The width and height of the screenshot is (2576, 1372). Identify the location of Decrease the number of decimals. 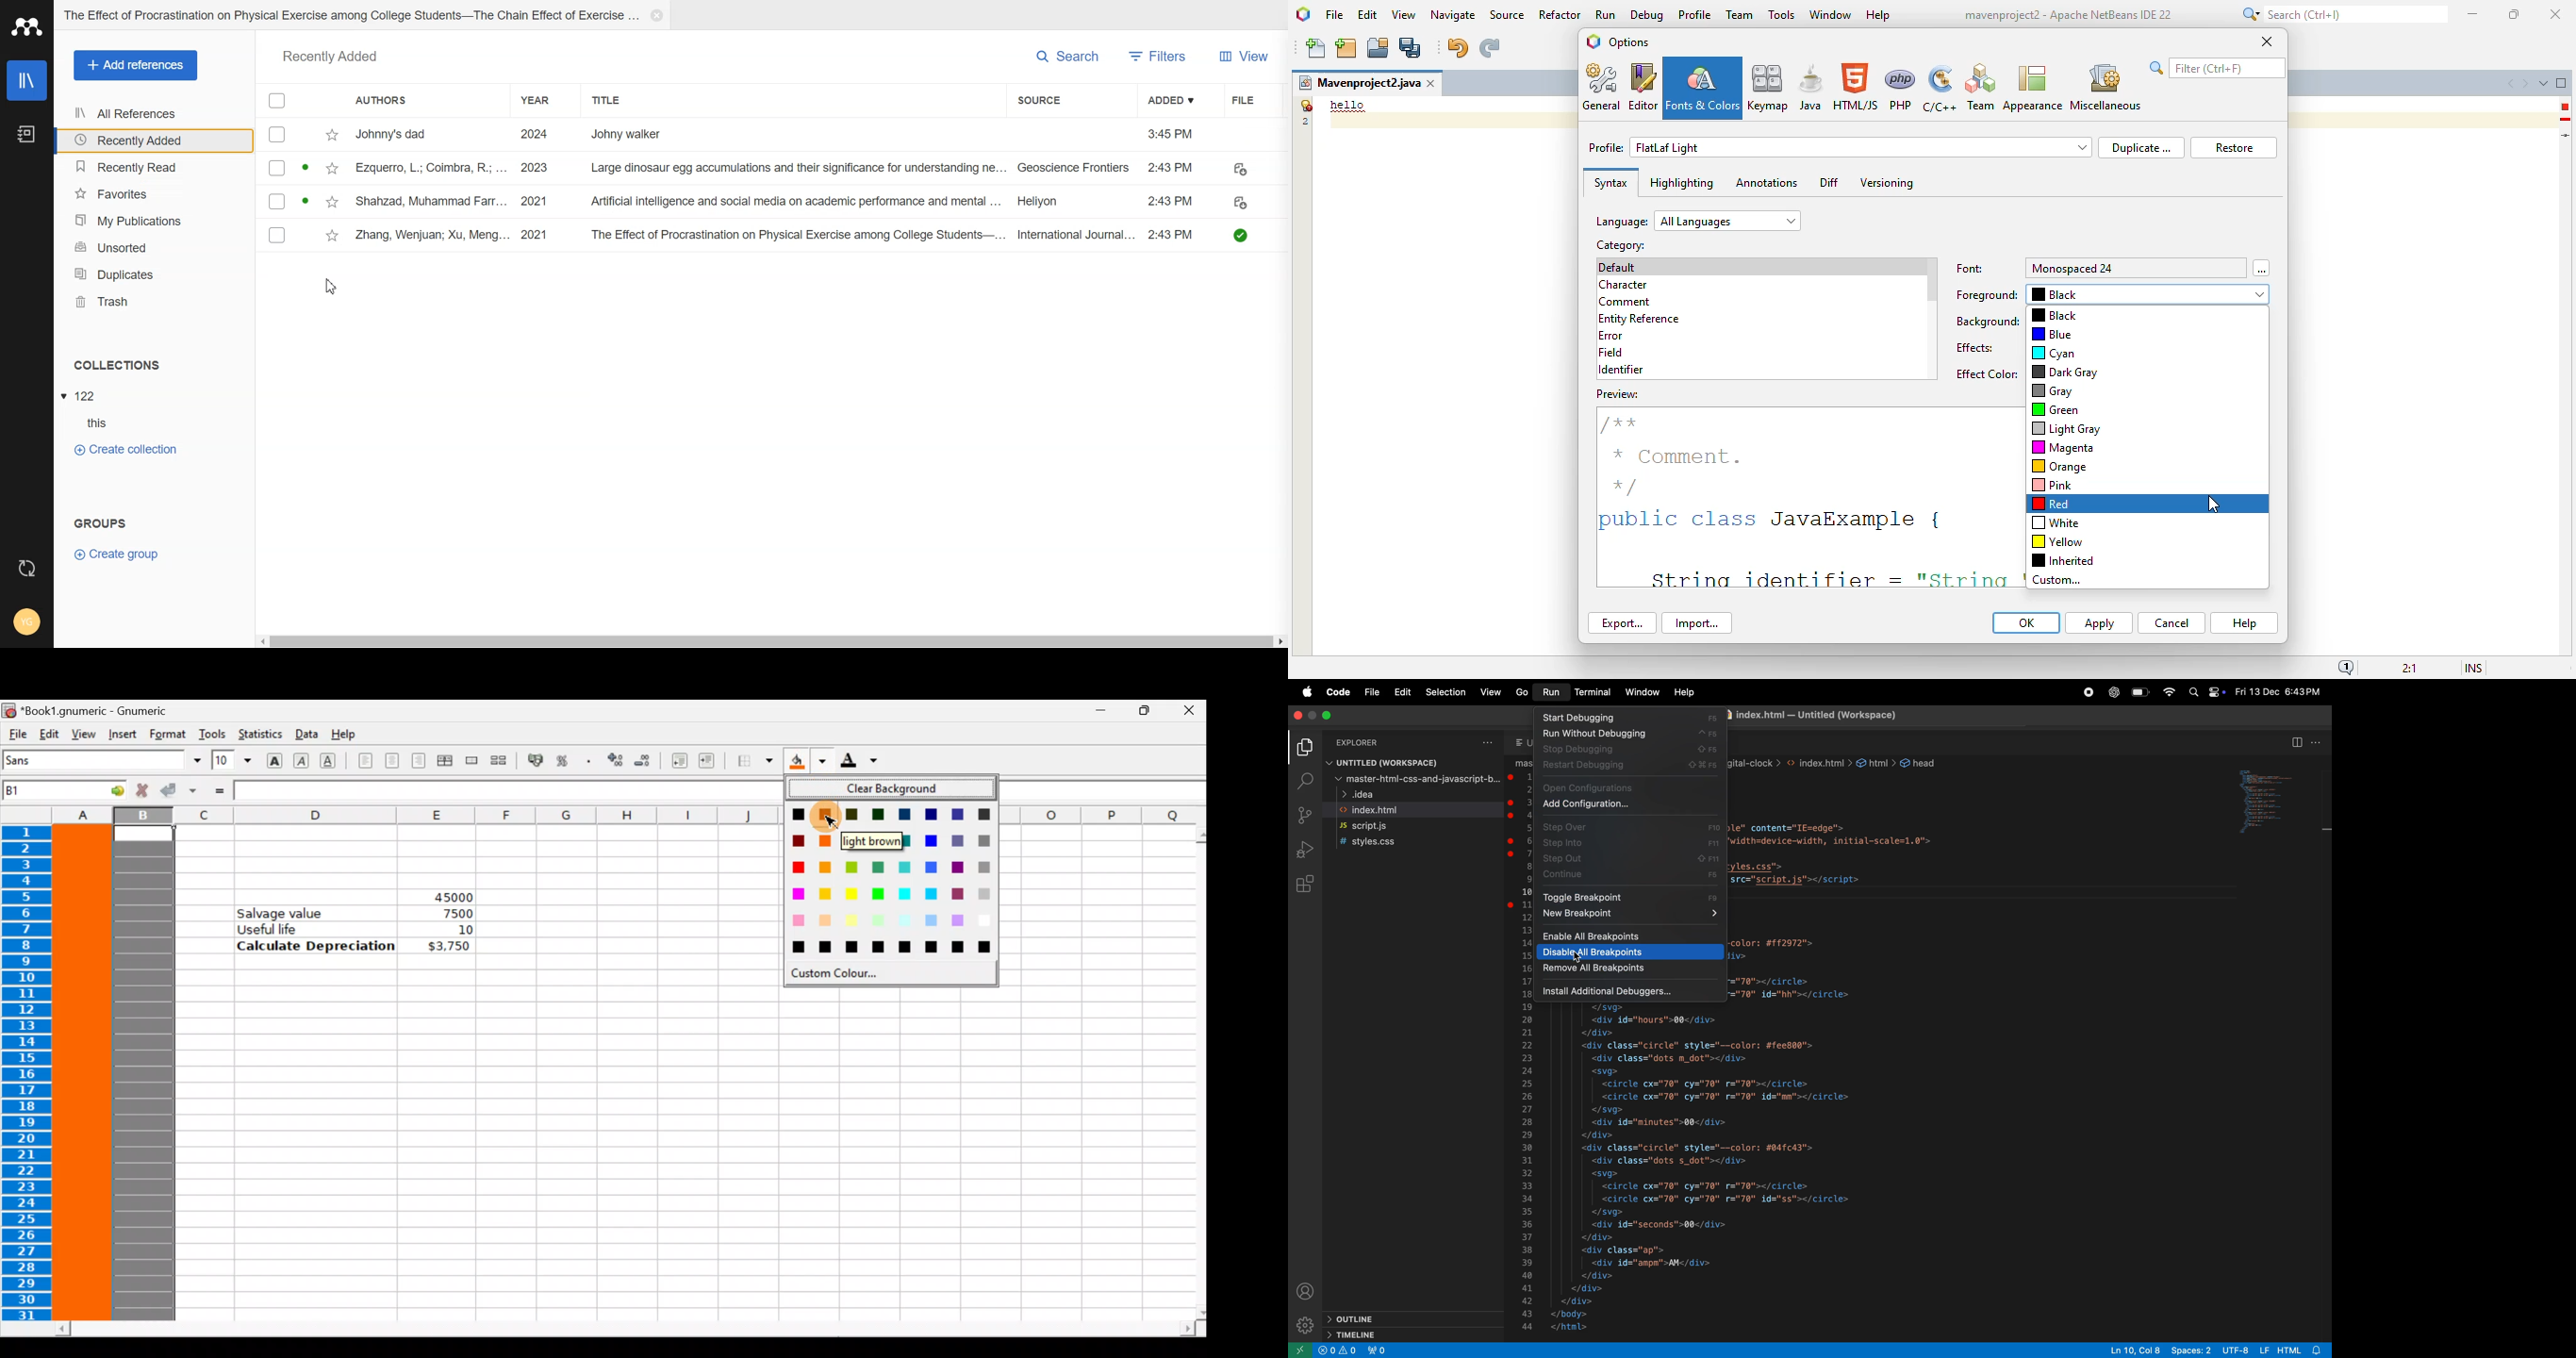
(642, 760).